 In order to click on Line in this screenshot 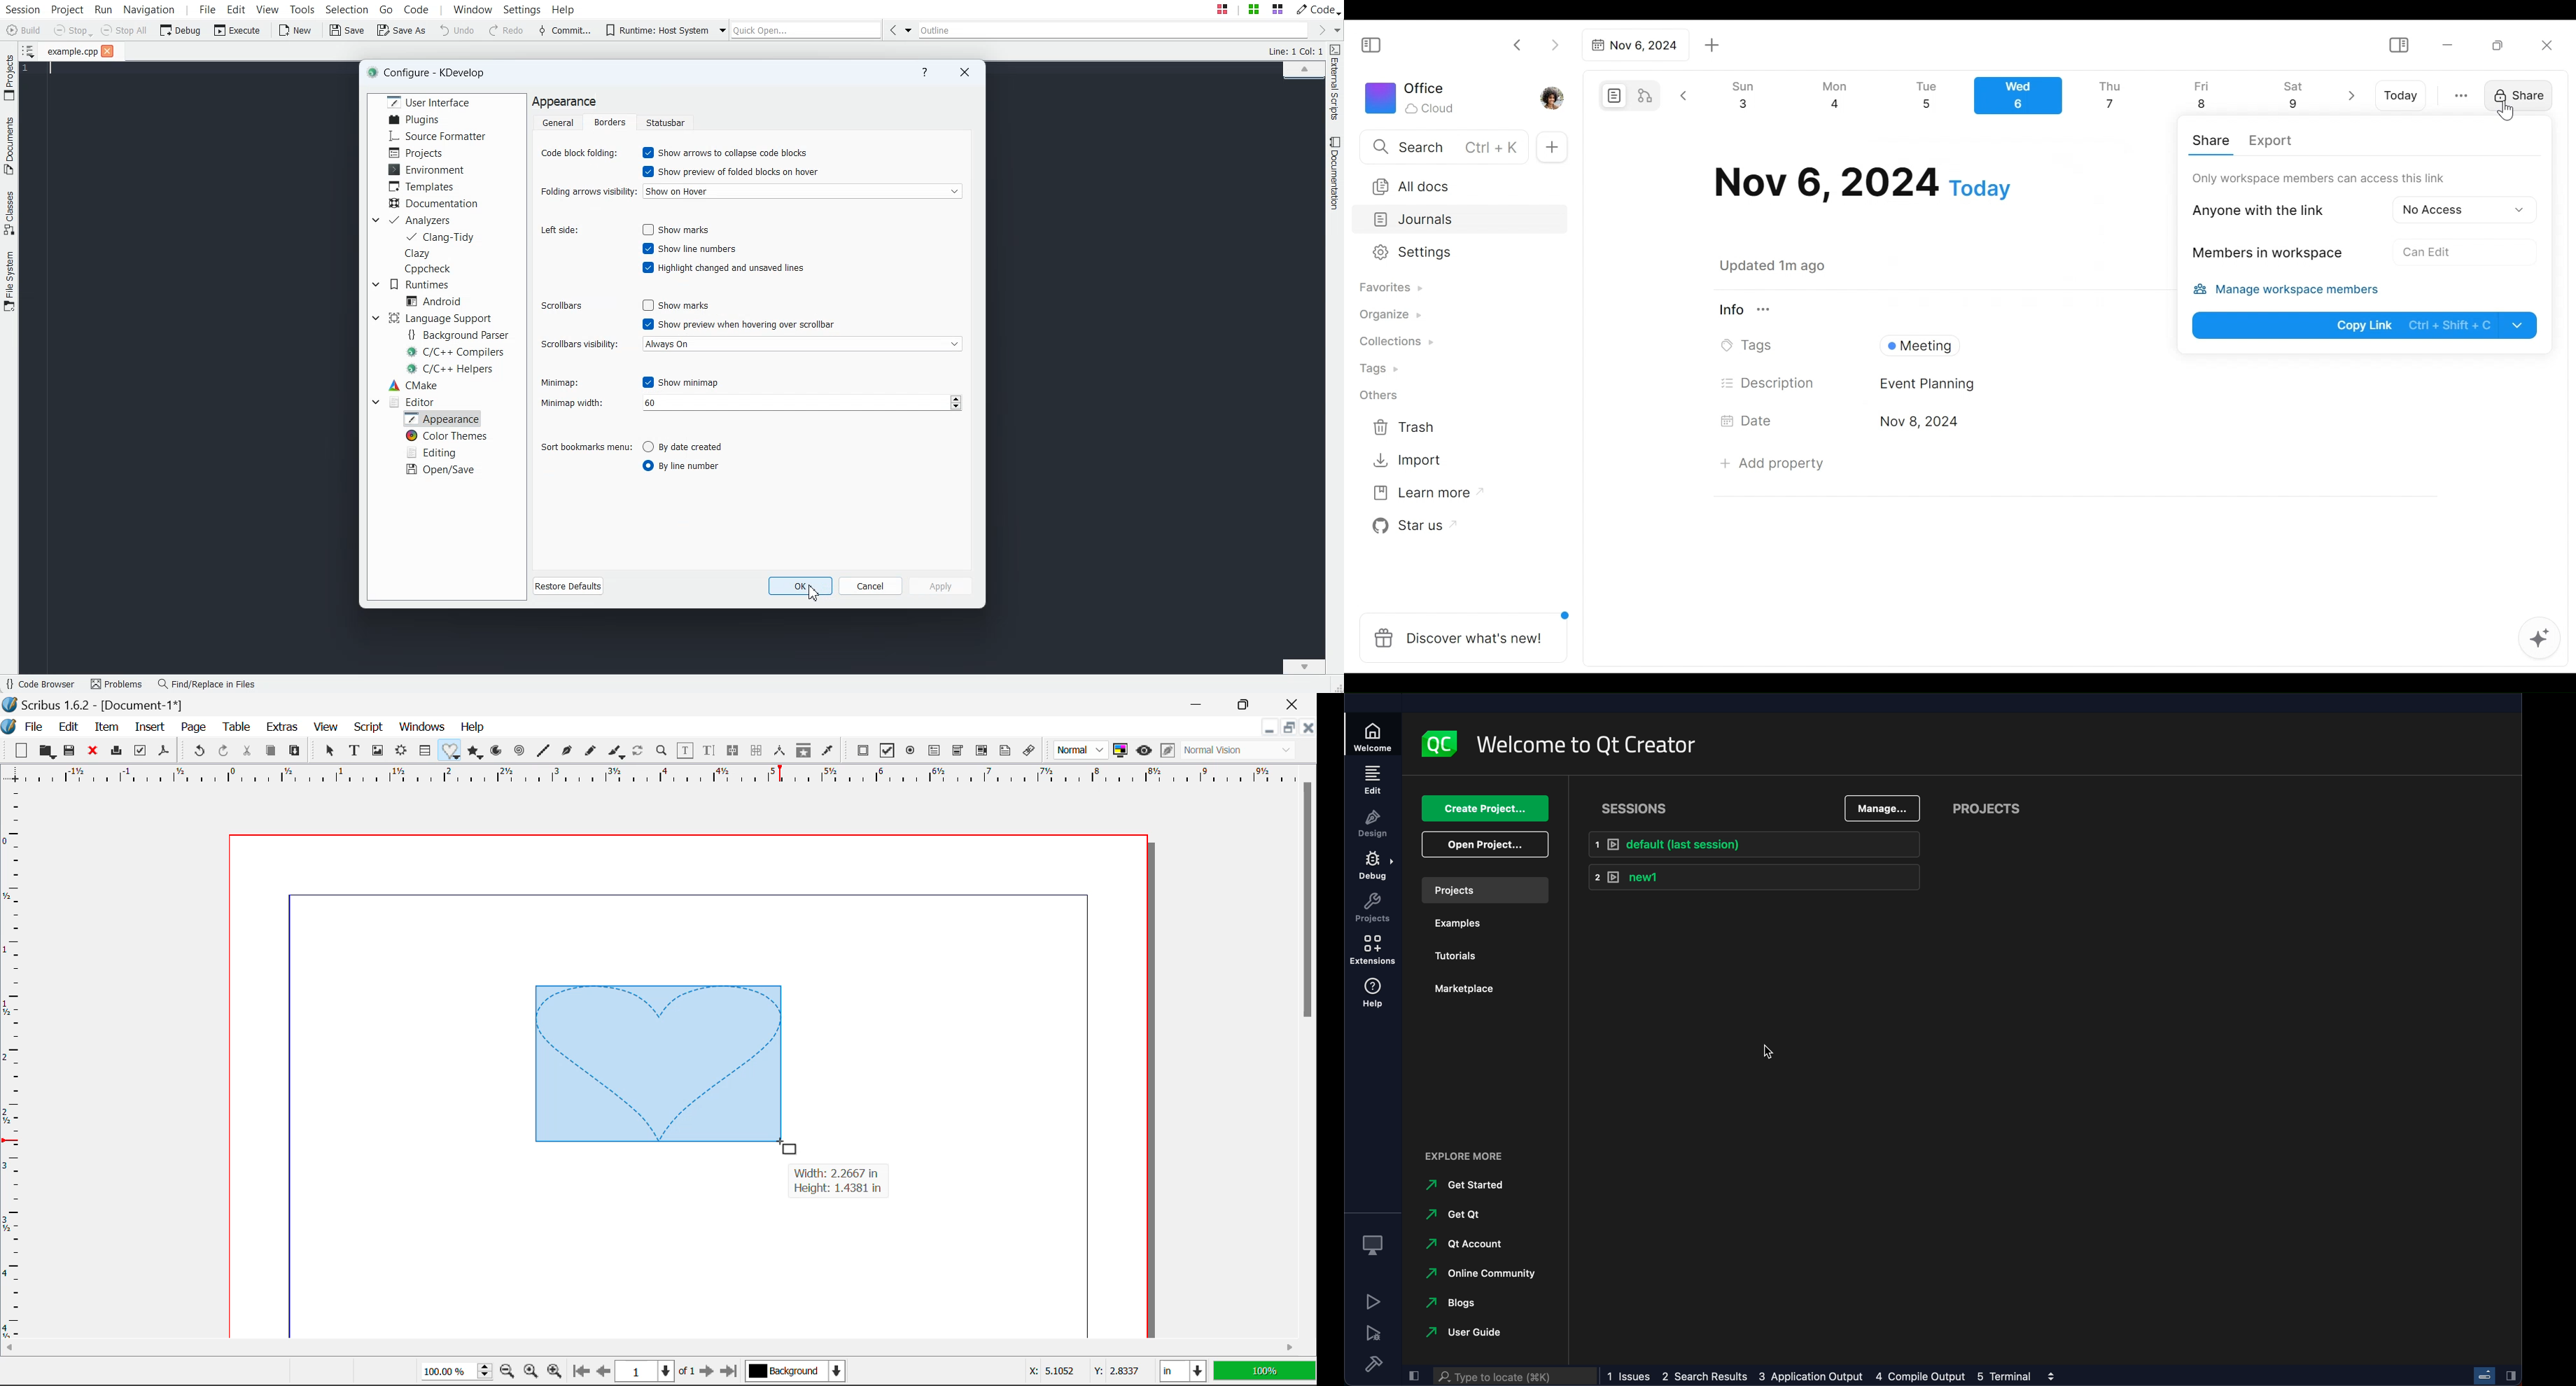, I will do `click(545, 751)`.